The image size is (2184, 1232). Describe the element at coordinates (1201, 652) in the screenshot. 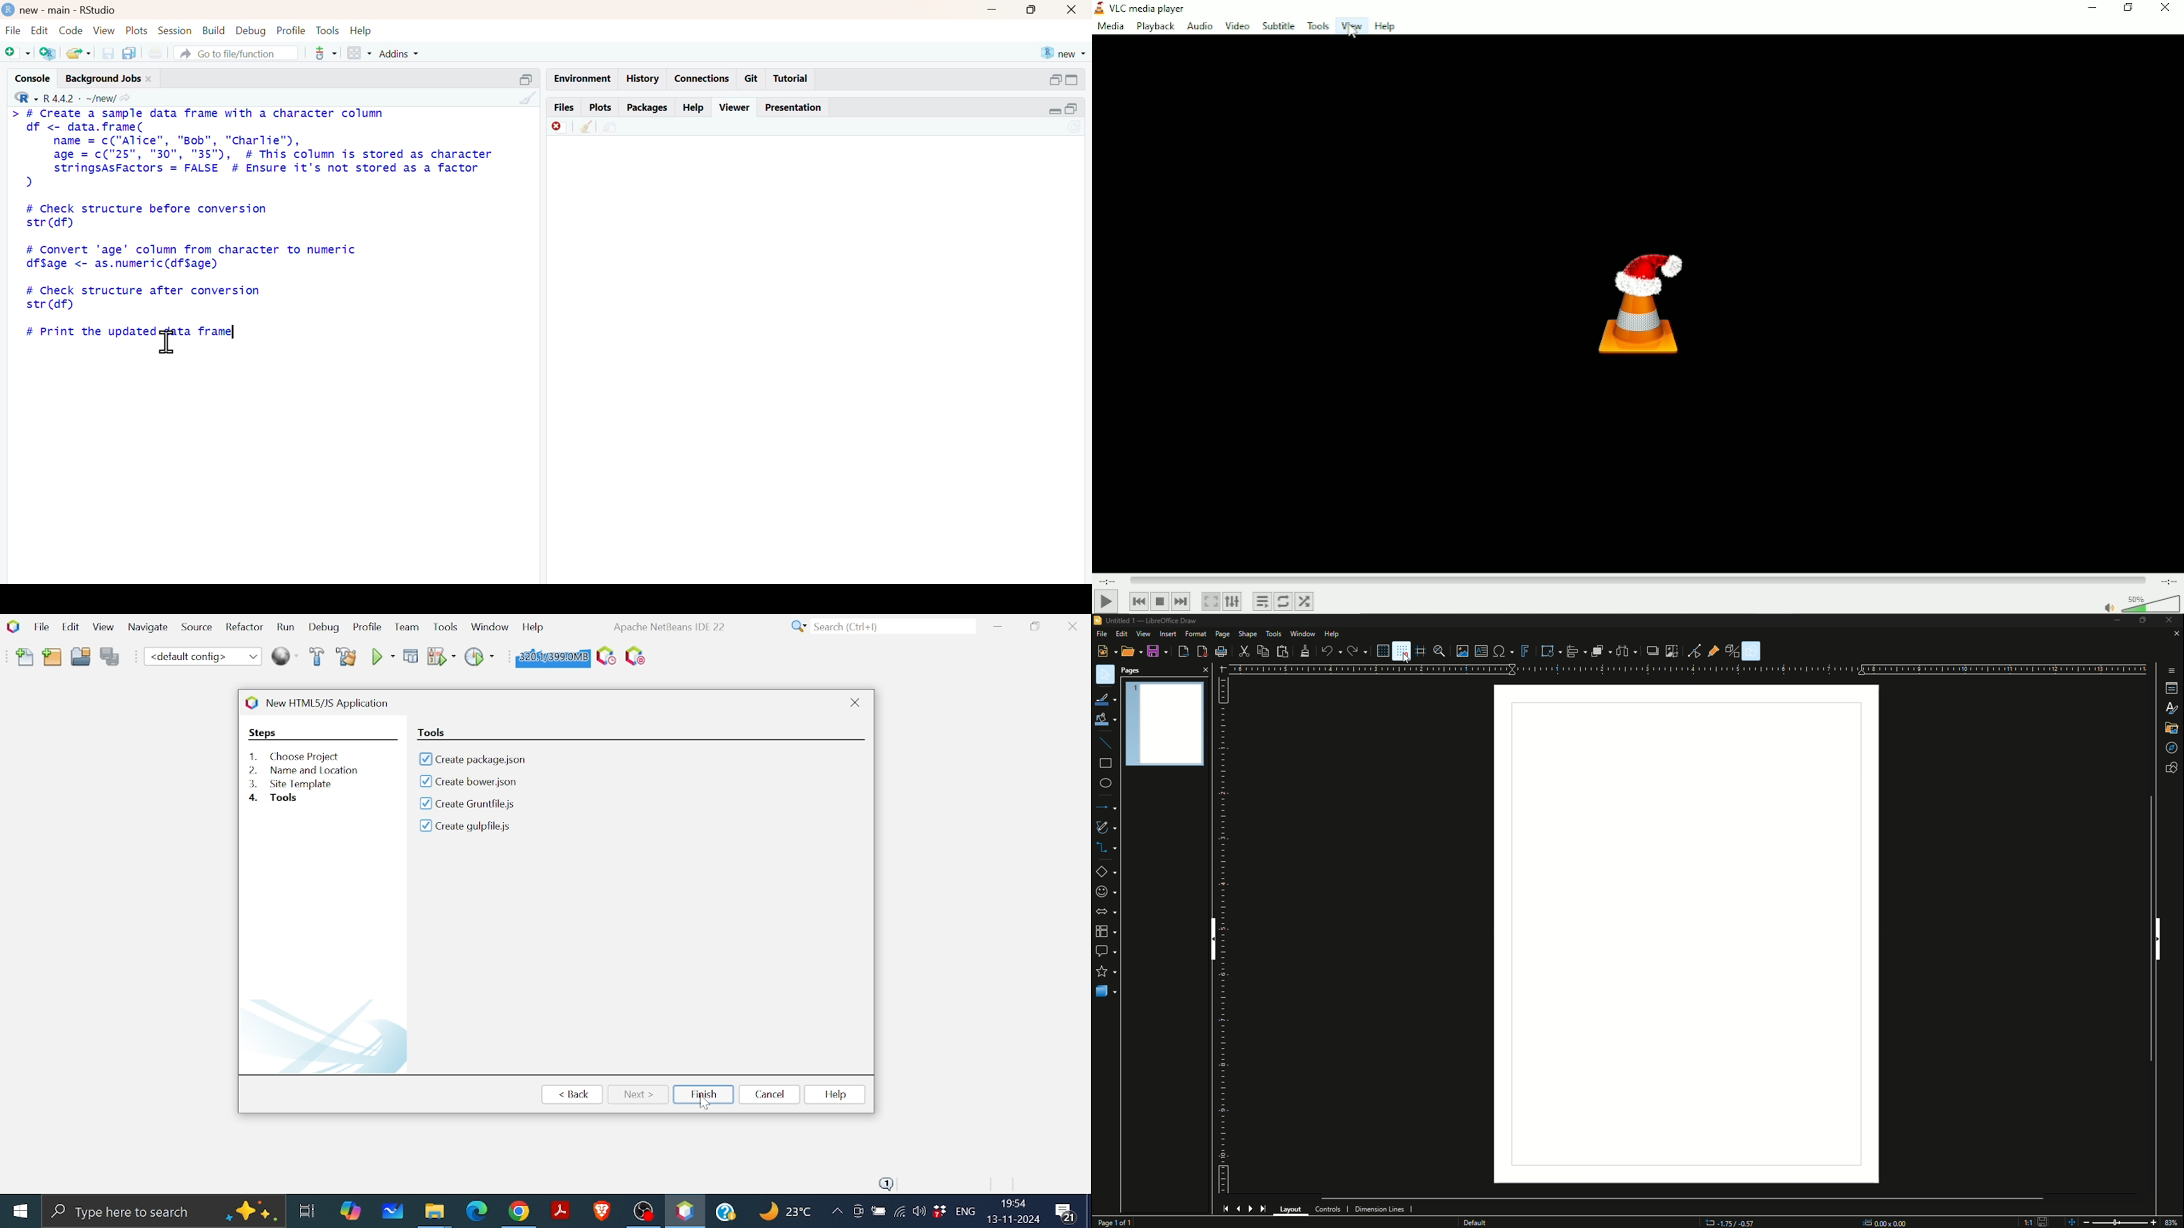

I see `Export directly as PDF` at that location.